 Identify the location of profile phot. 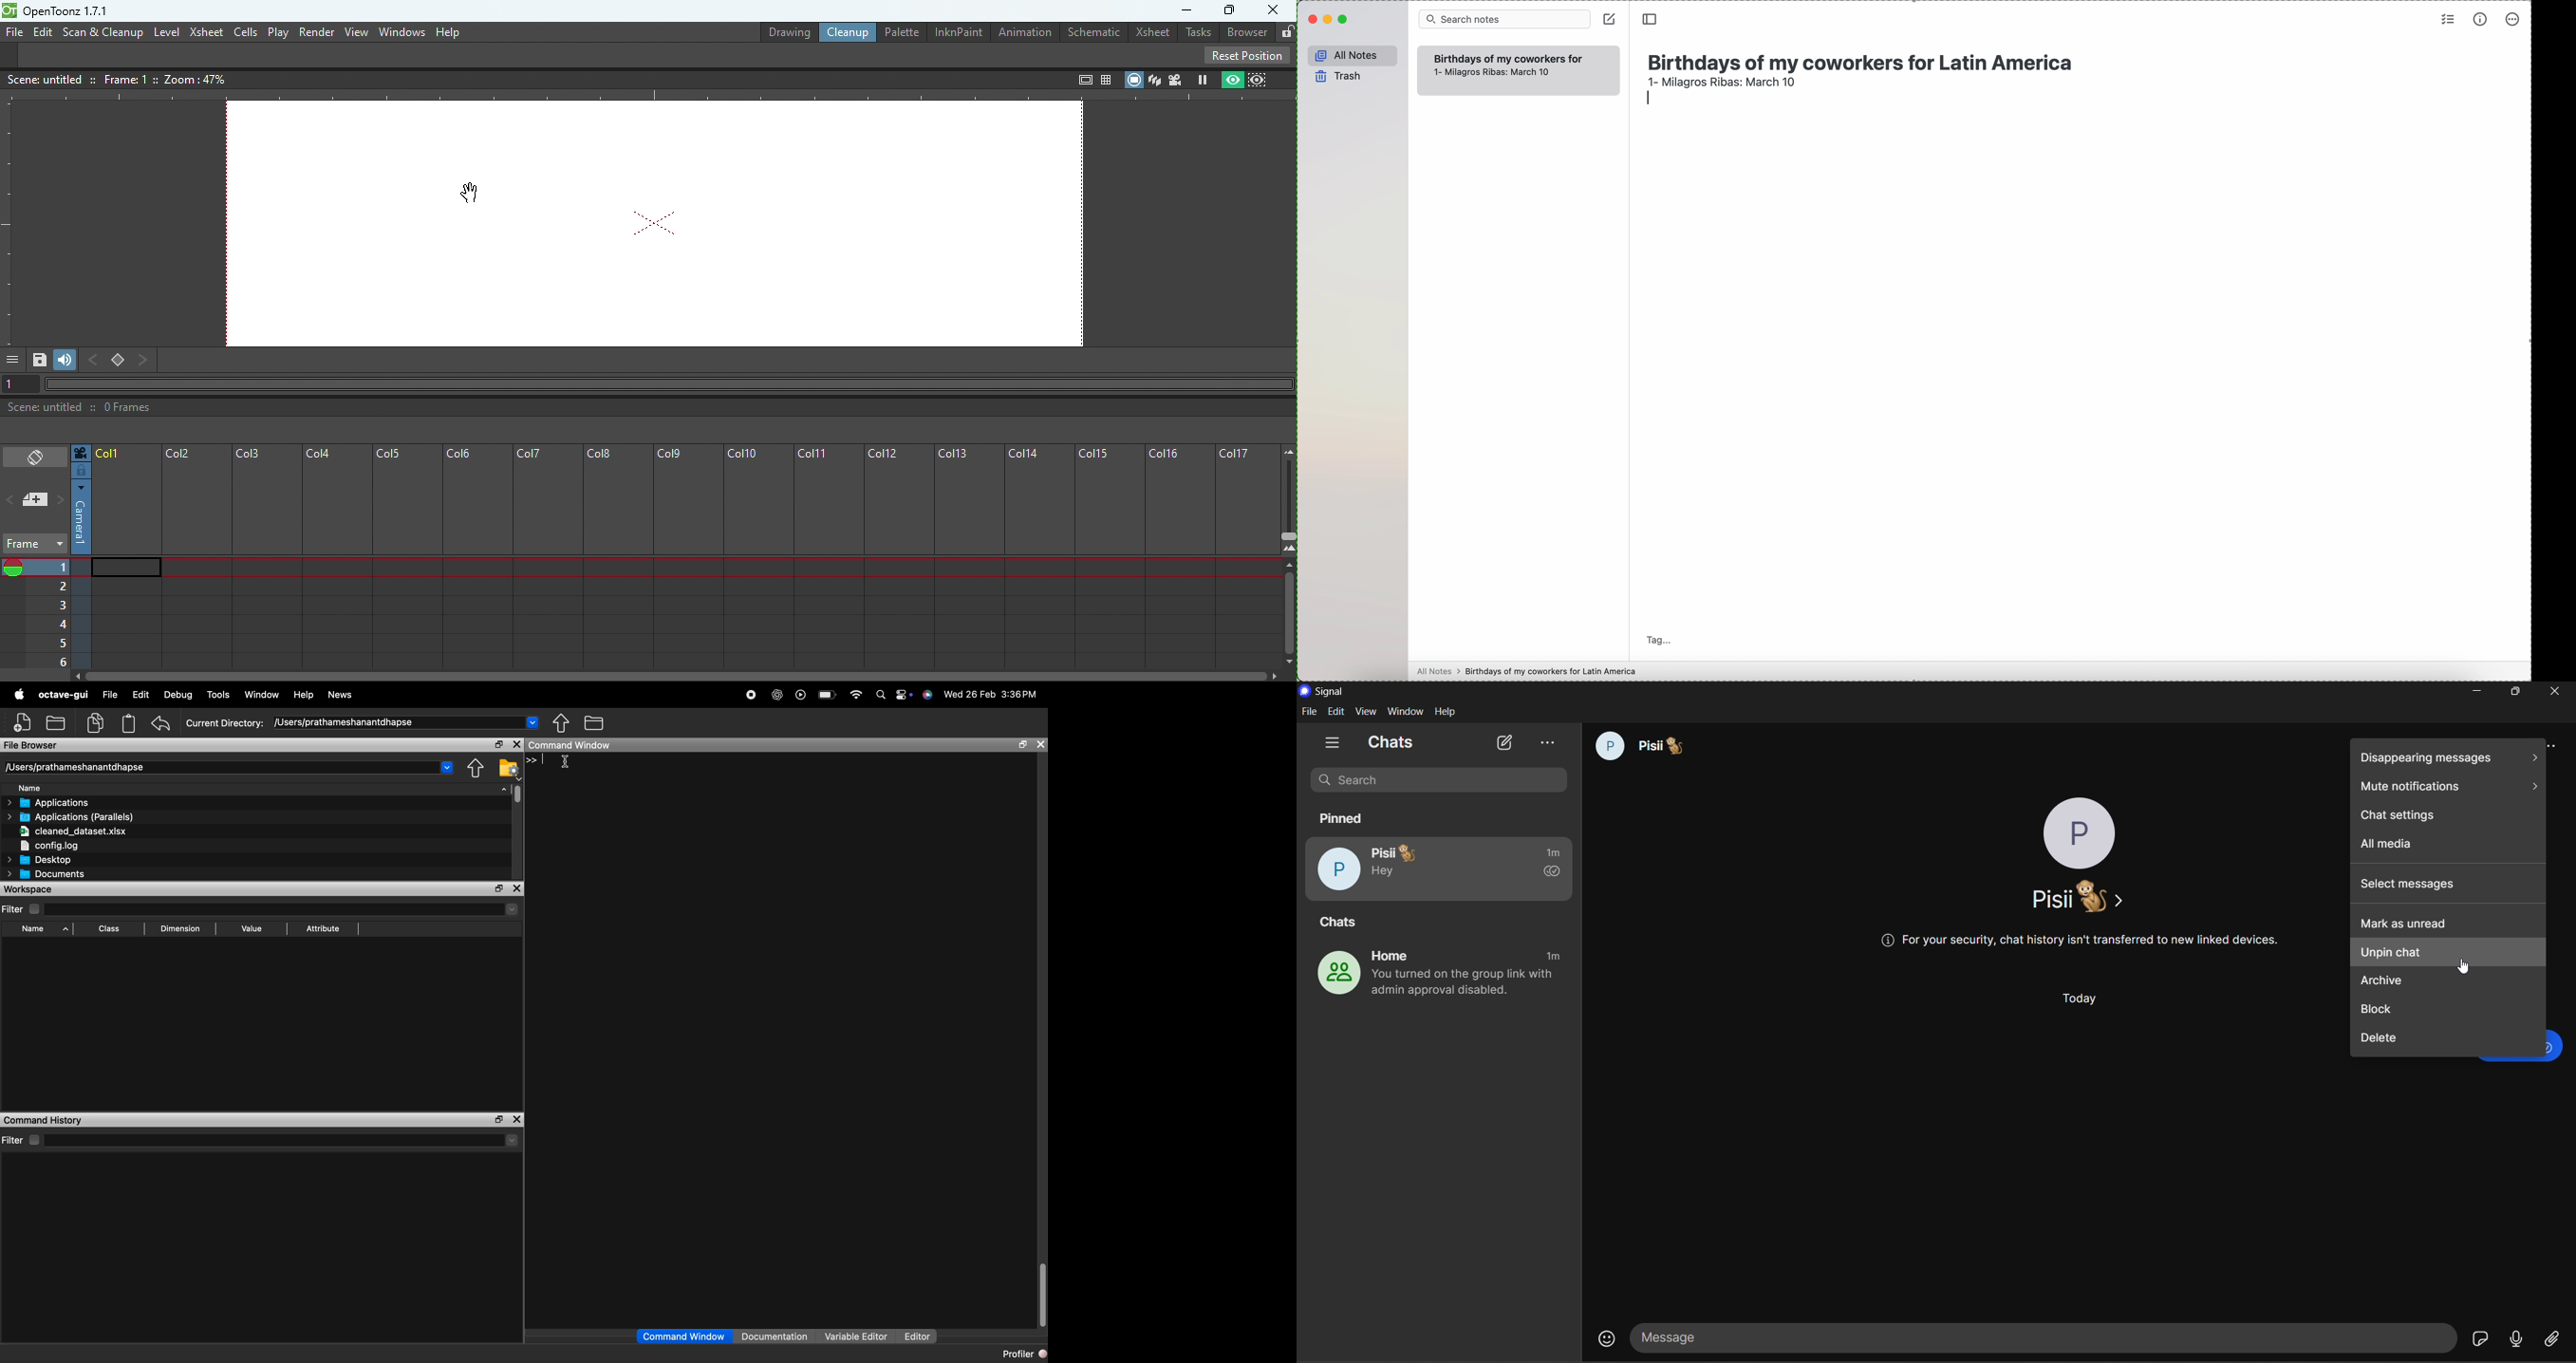
(2082, 834).